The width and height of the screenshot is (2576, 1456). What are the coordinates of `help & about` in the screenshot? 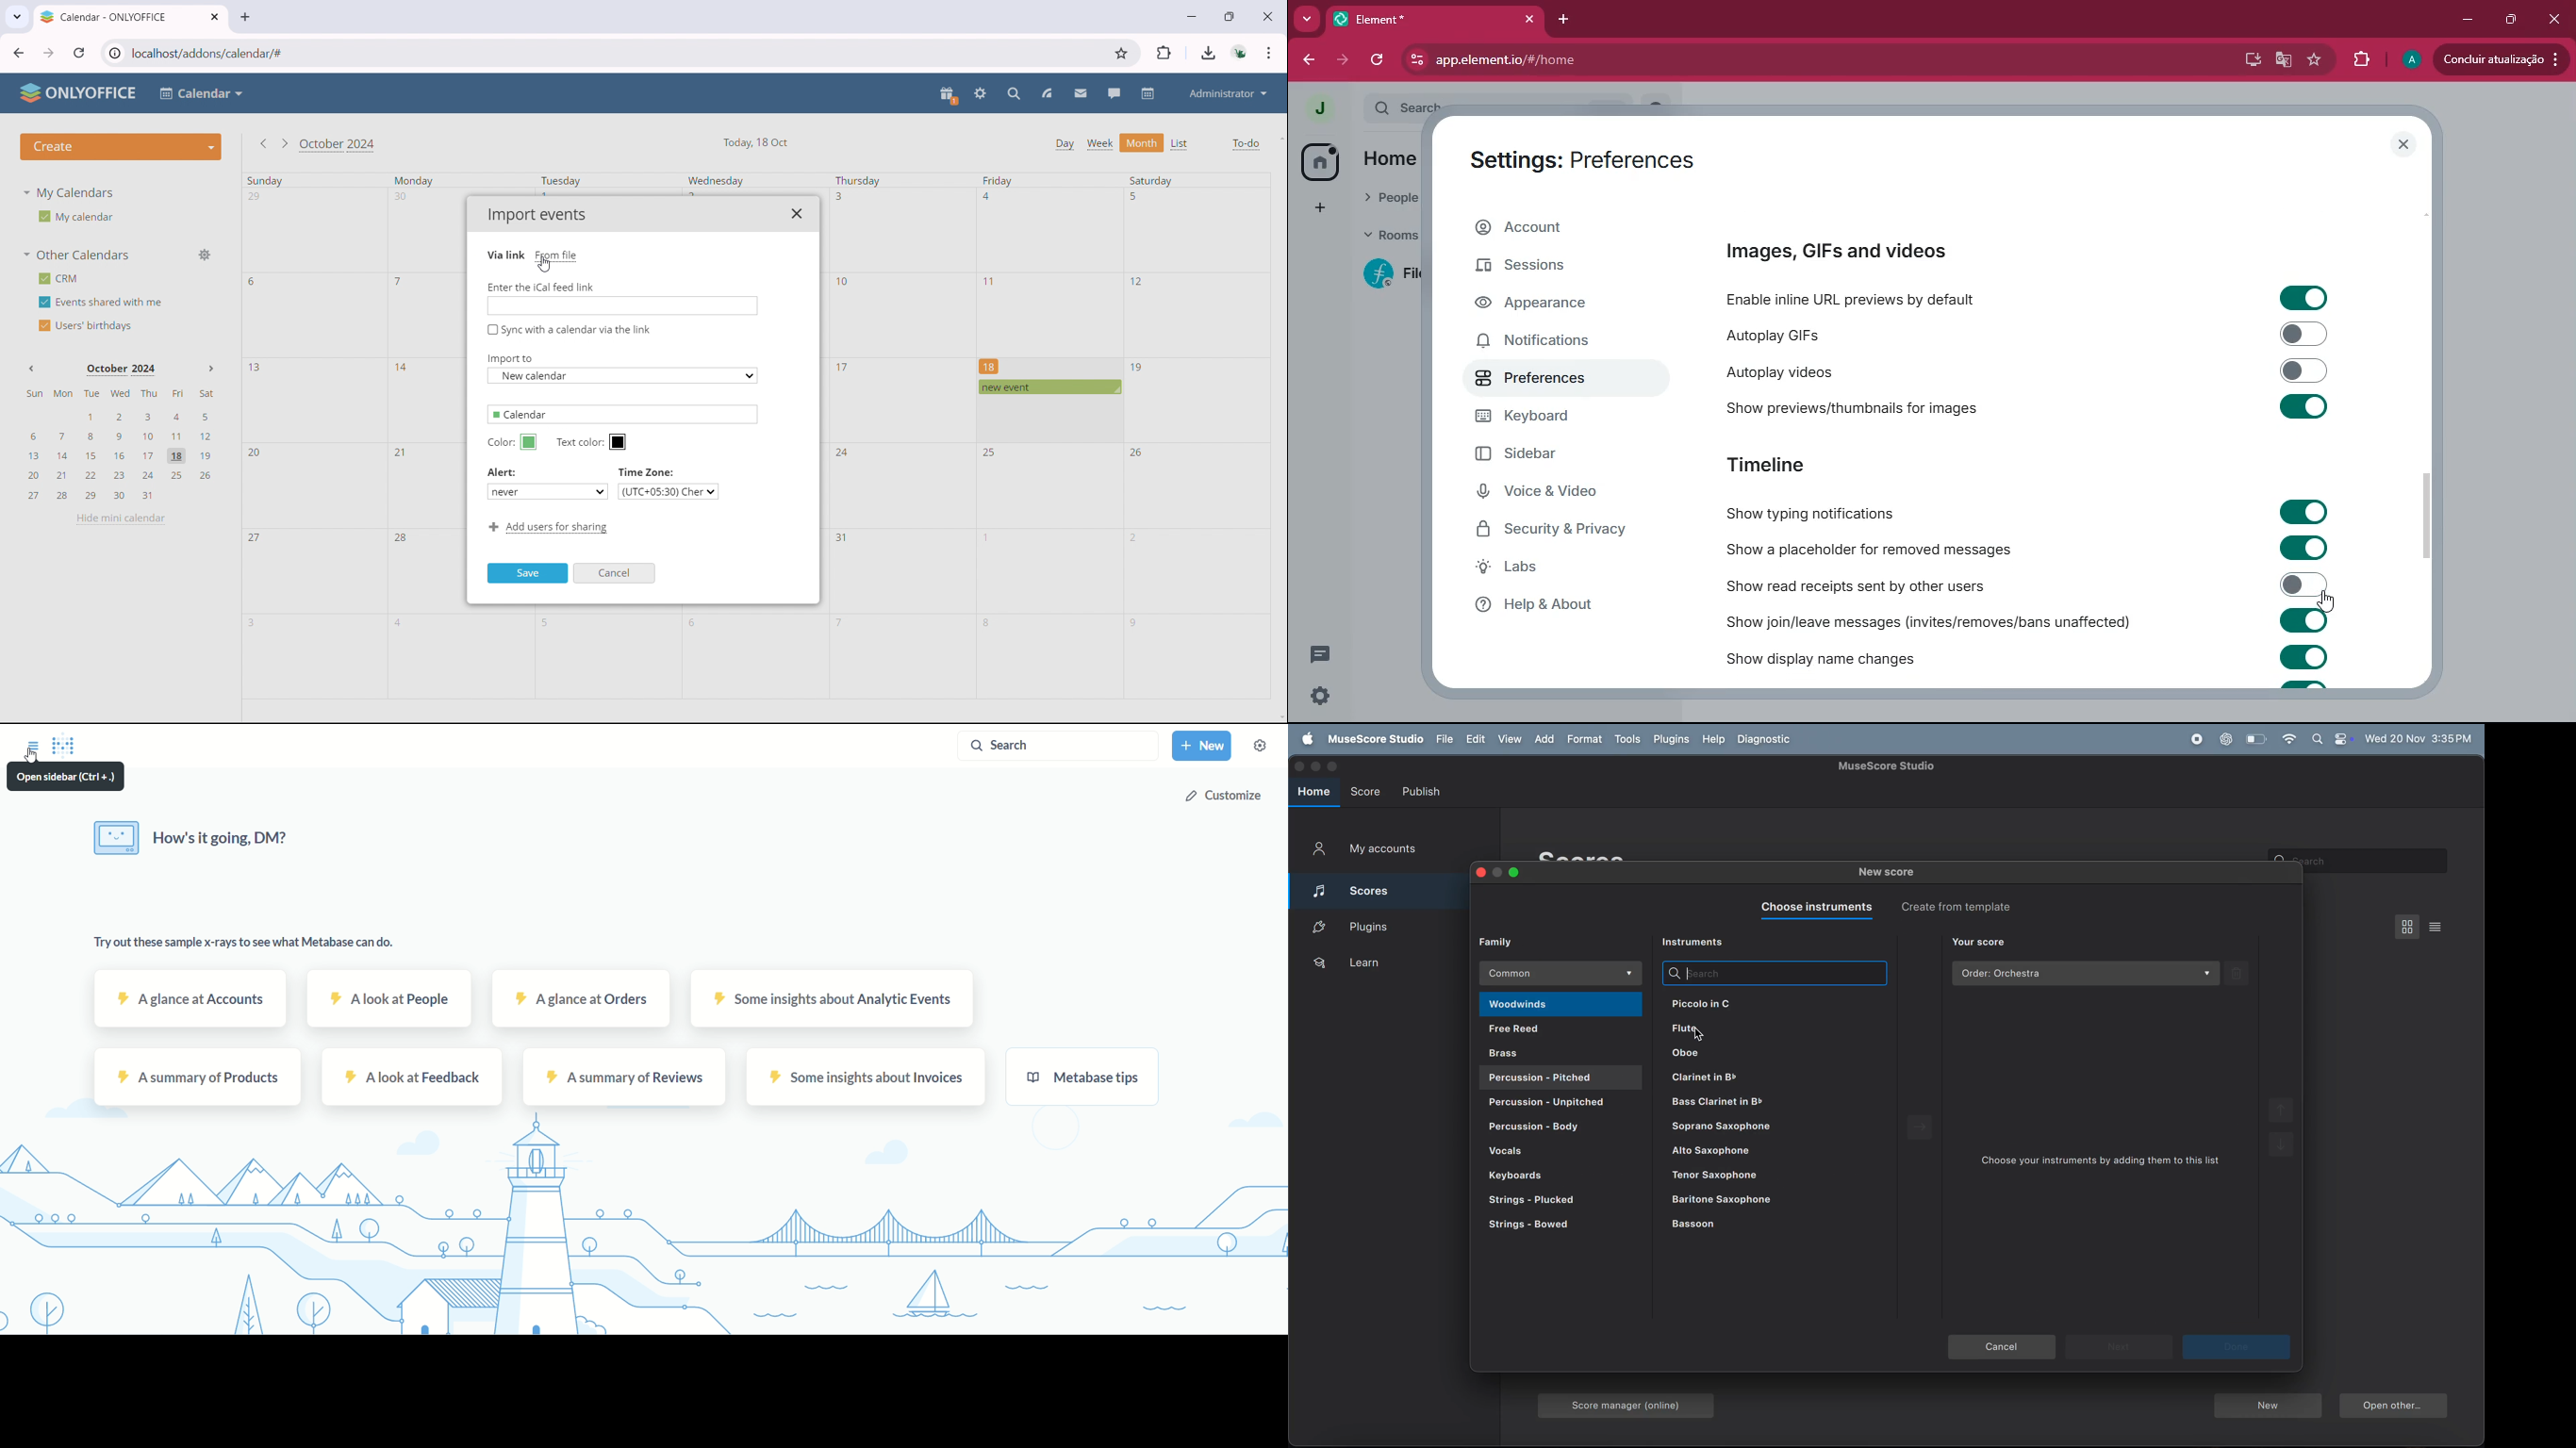 It's located at (1573, 605).